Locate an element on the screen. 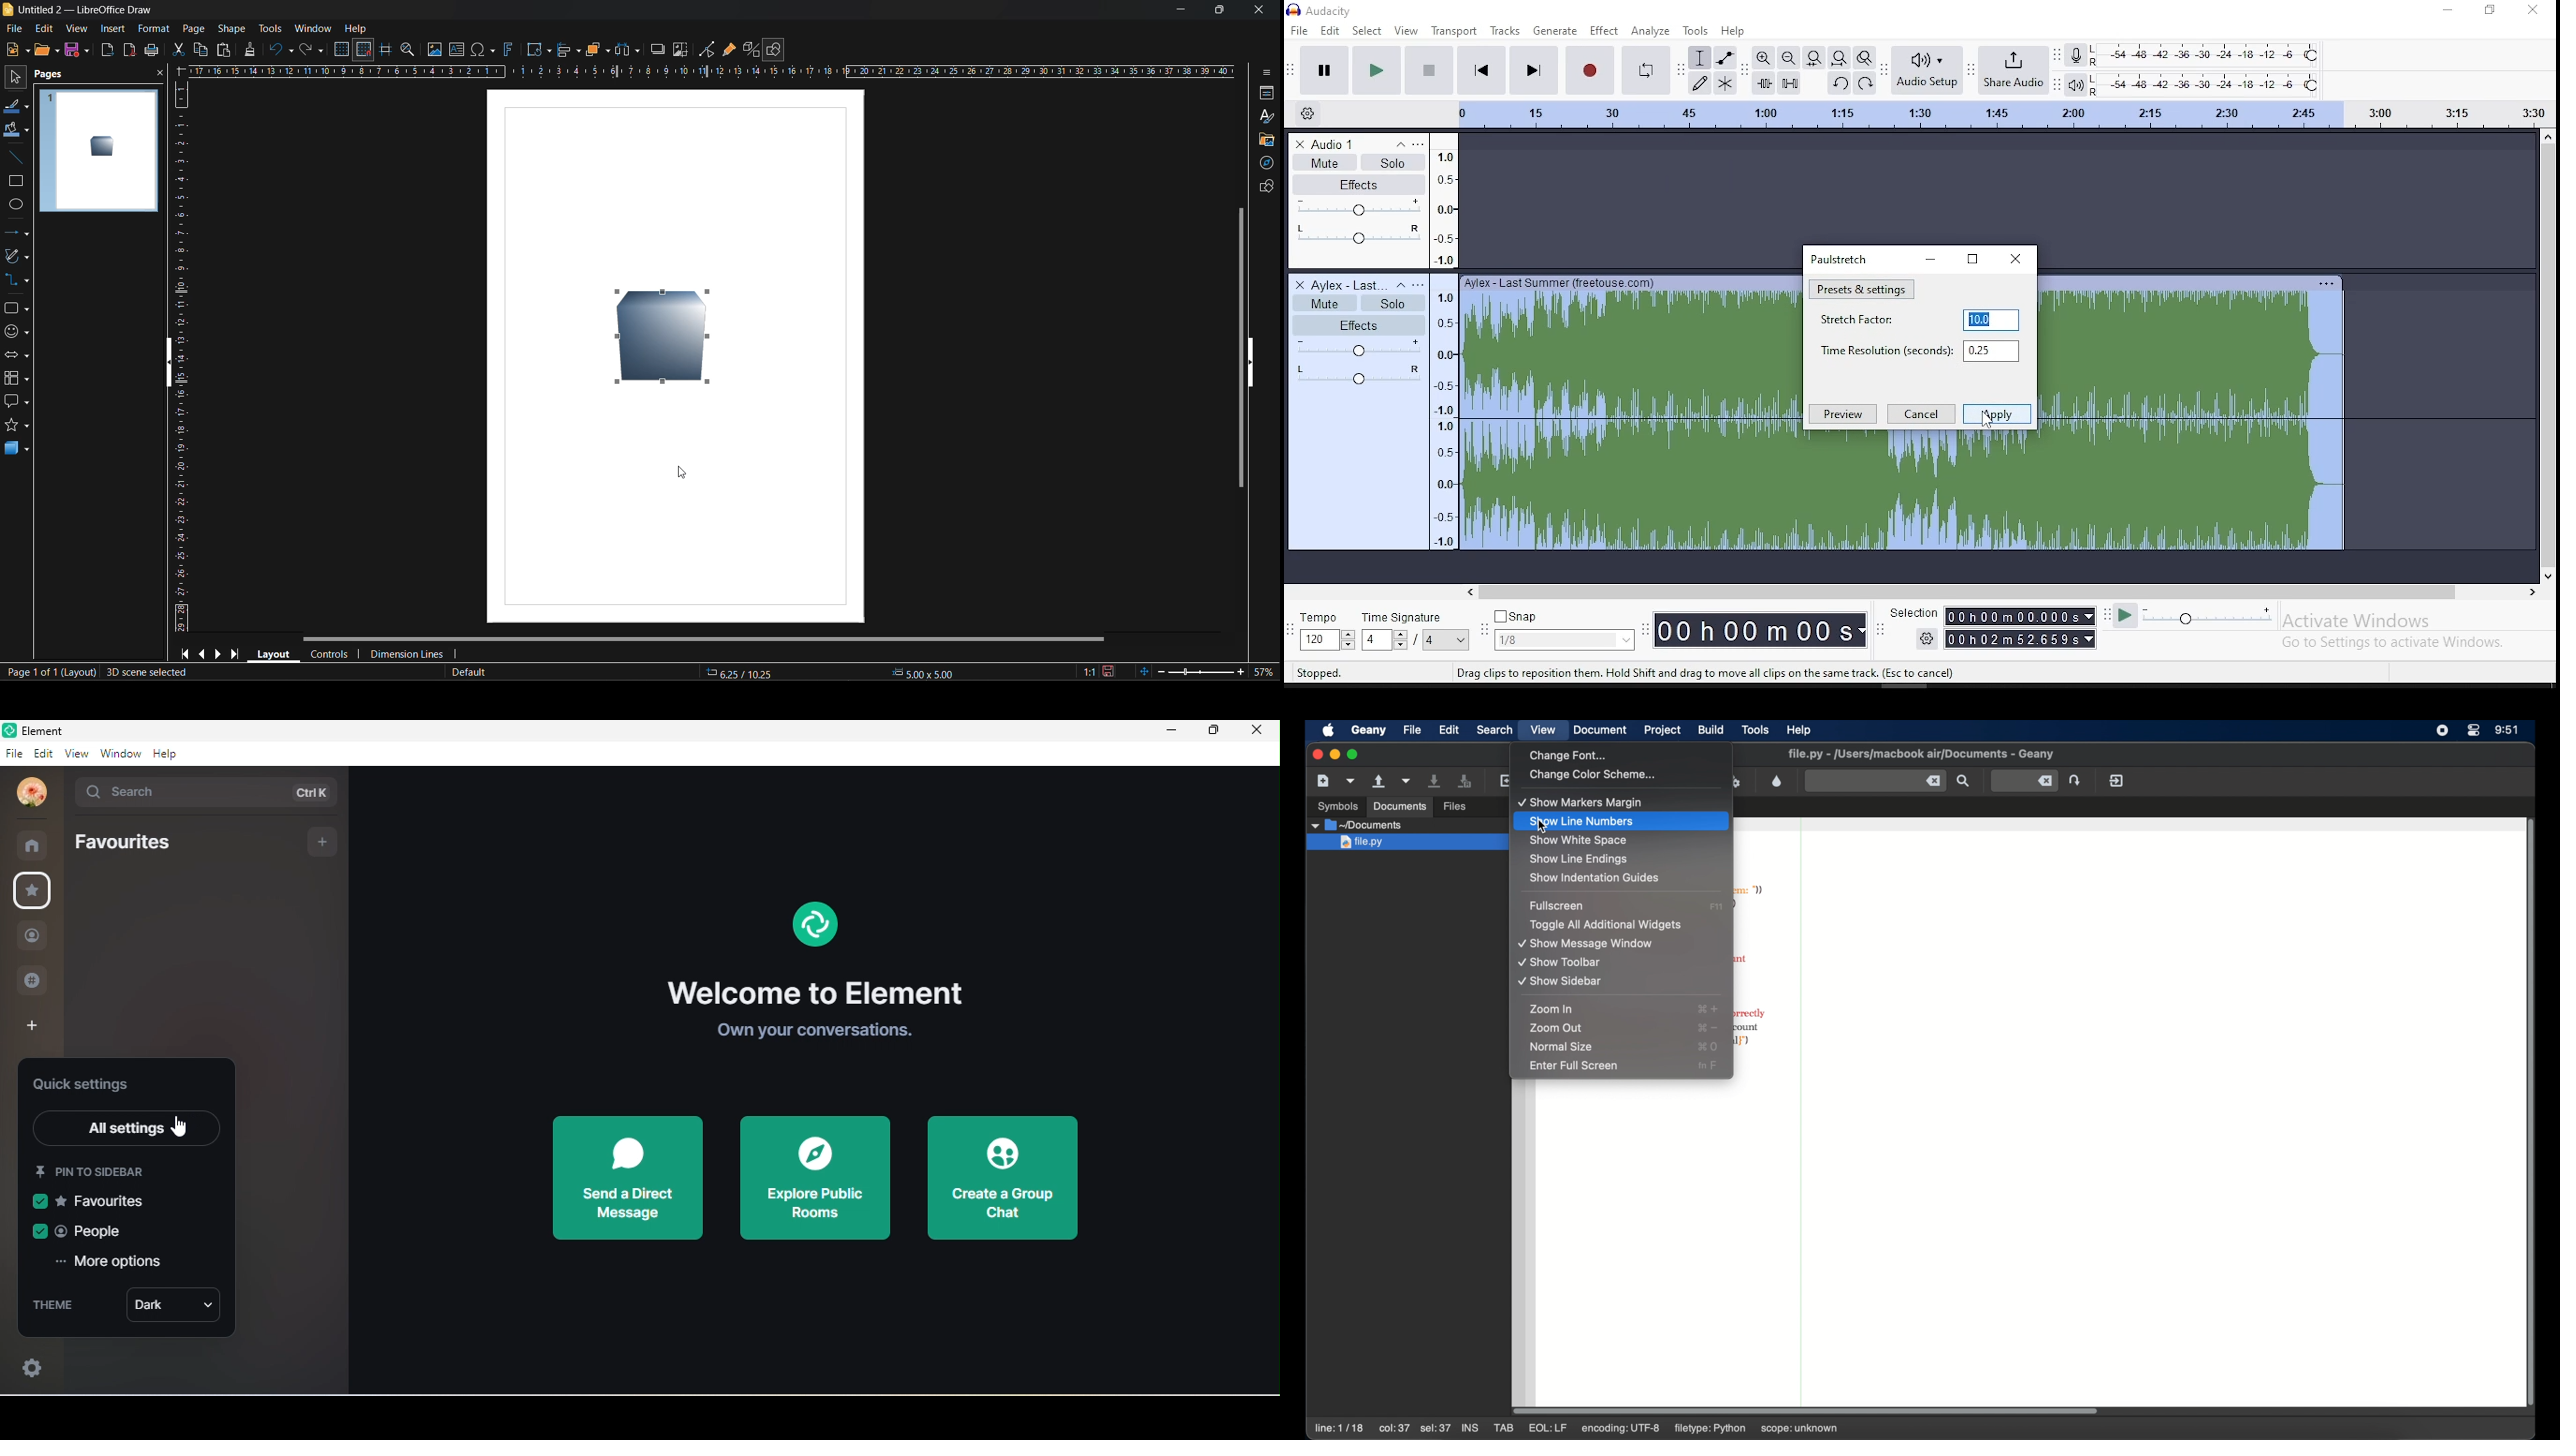 The image size is (2576, 1456). export as pdf is located at coordinates (127, 49).